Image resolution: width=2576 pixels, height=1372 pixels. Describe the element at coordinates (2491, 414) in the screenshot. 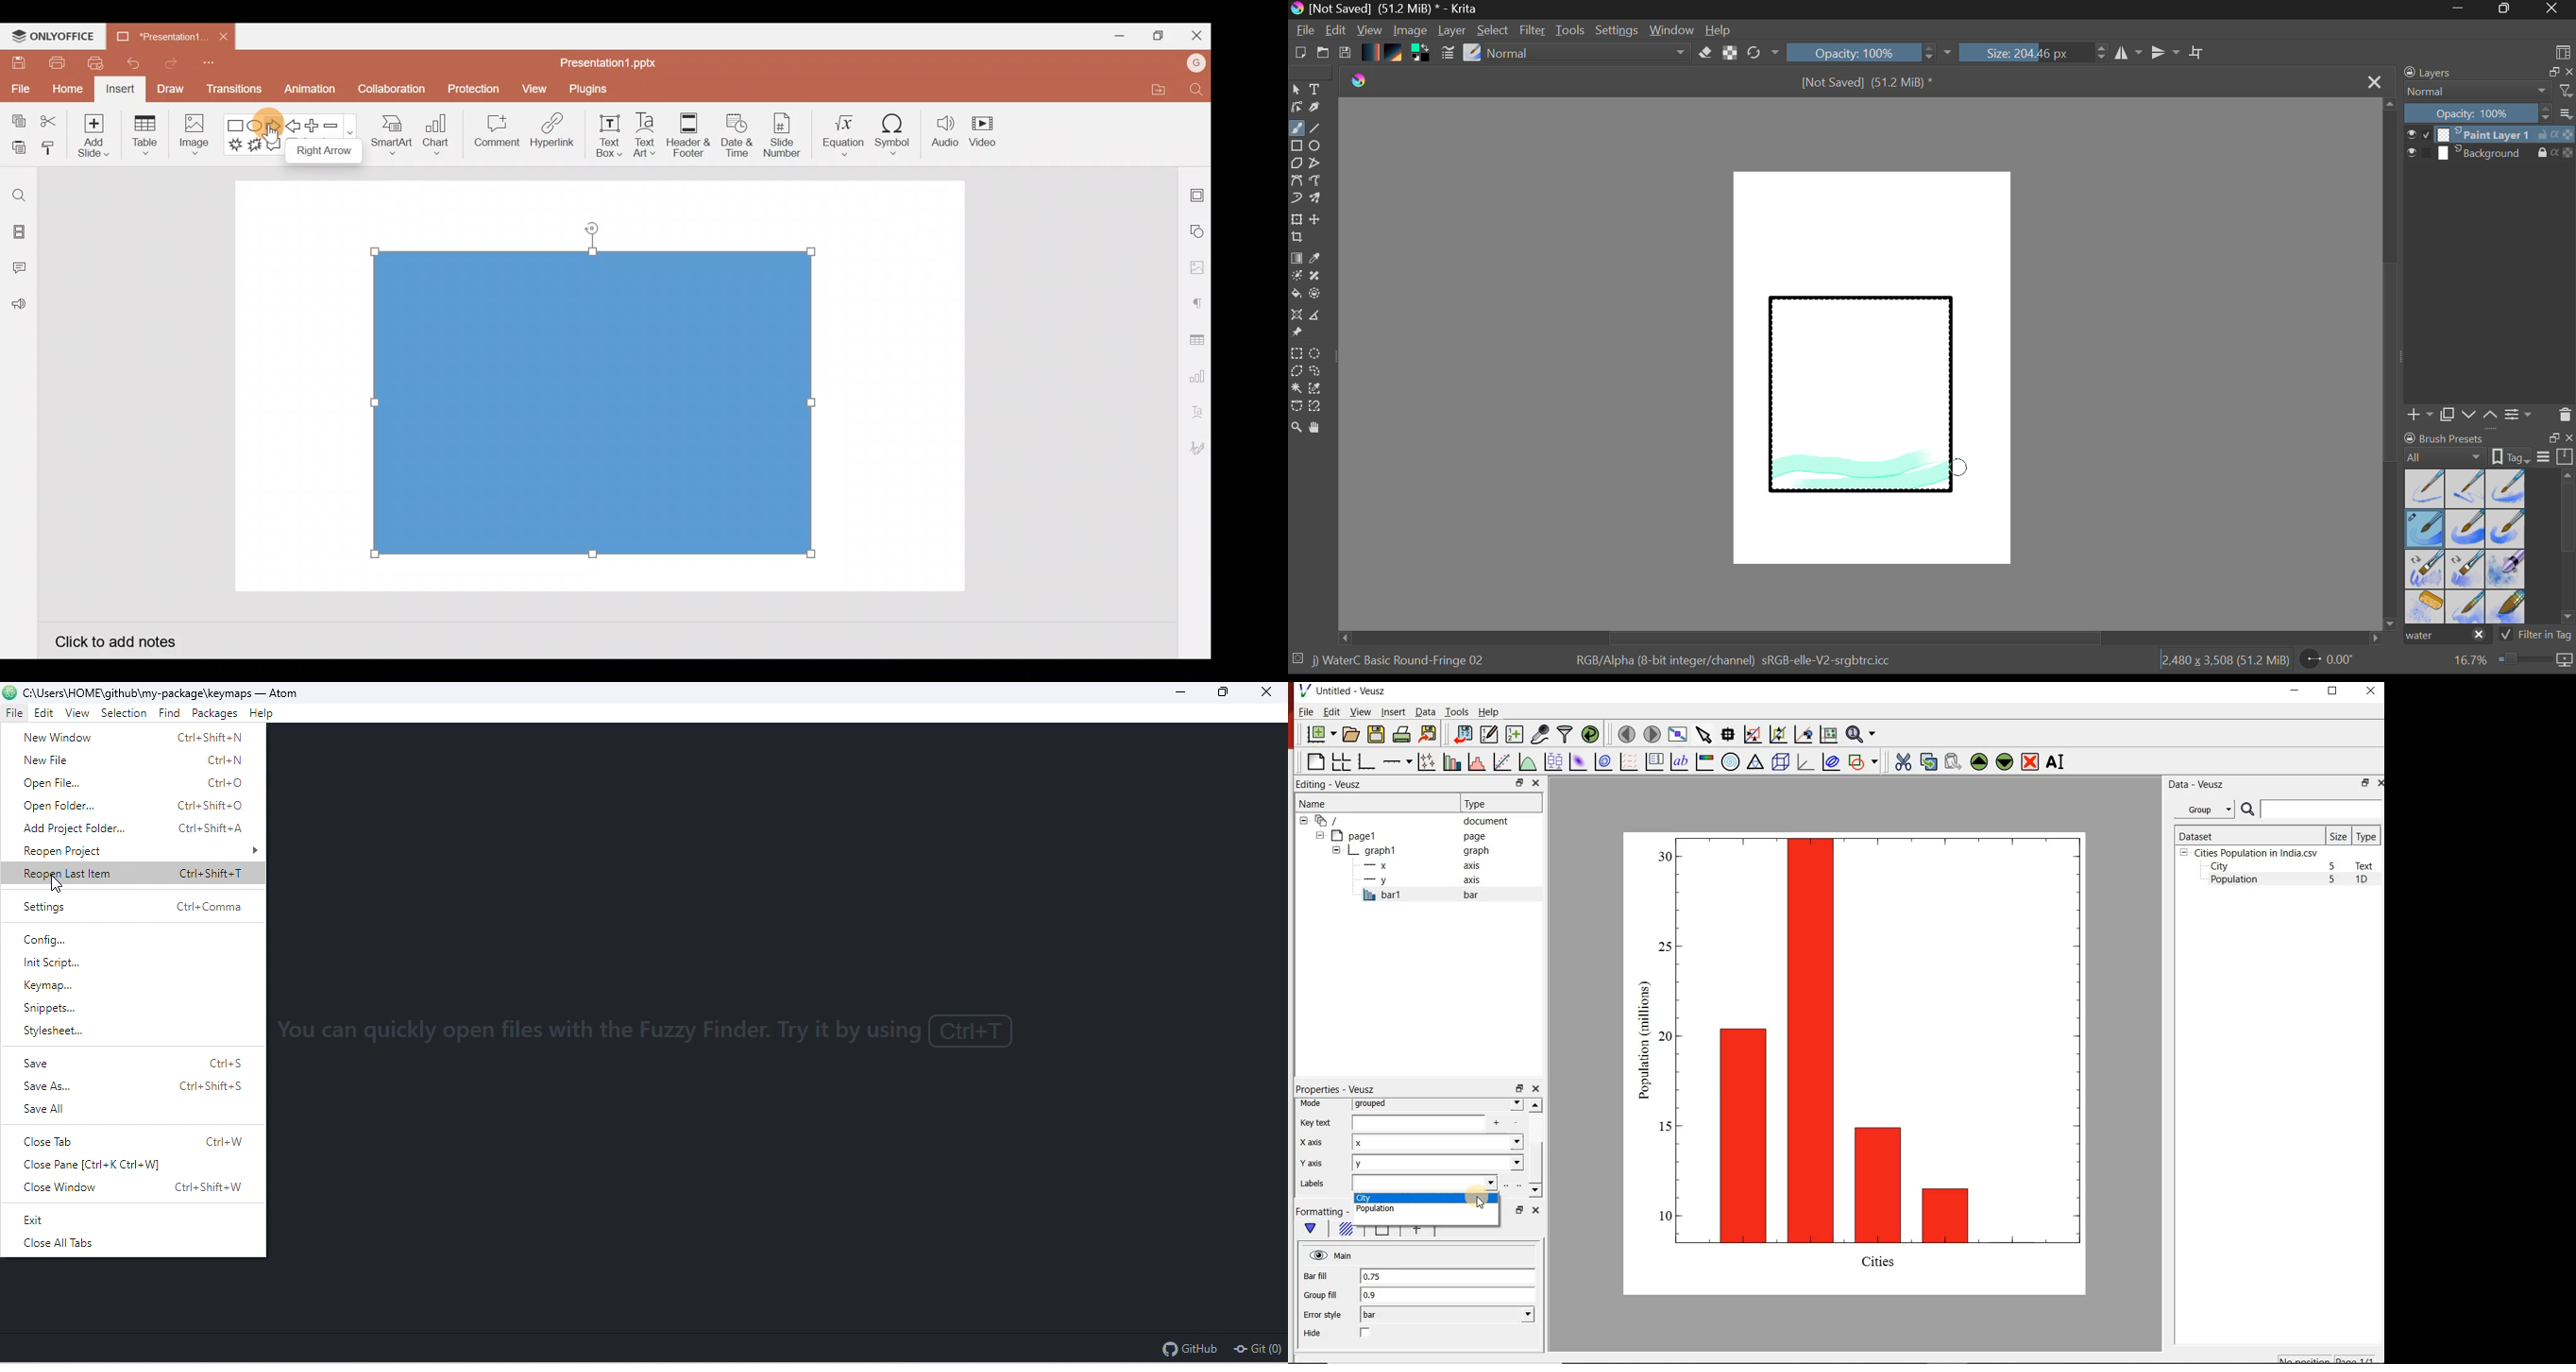

I see `Move Layer Up` at that location.